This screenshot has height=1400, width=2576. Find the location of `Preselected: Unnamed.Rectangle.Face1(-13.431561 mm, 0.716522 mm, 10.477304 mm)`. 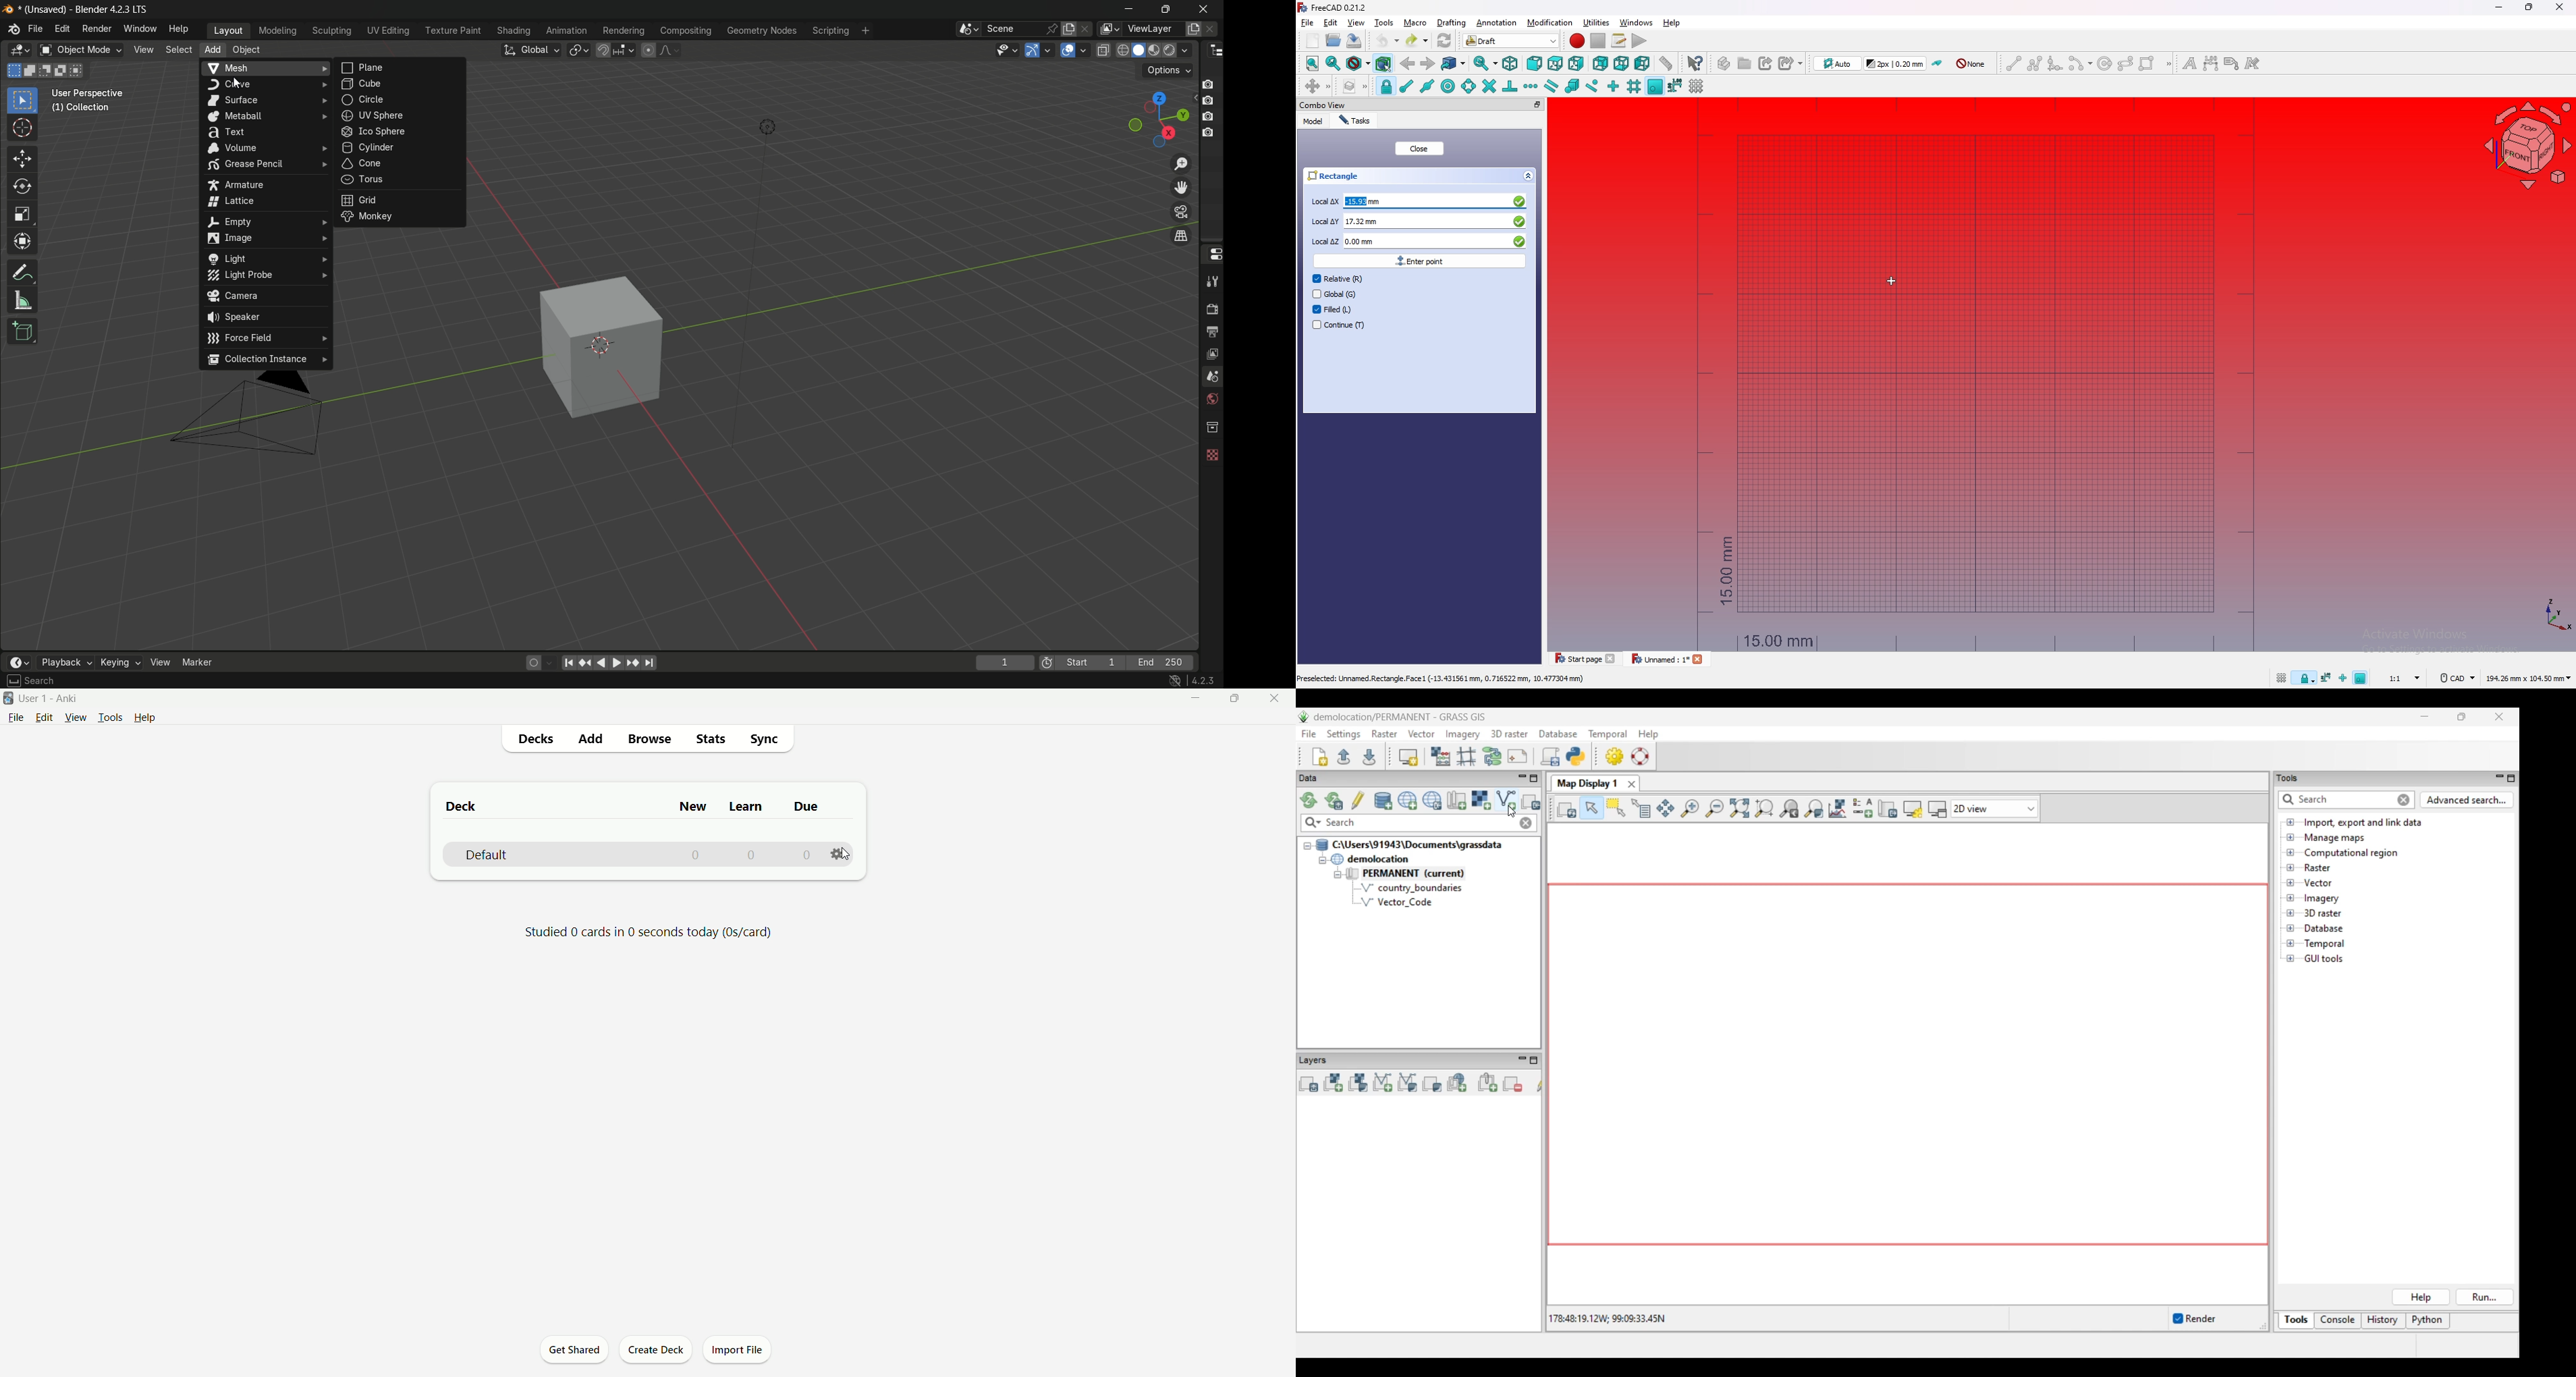

Preselected: Unnamed.Rectangle.Face1(-13.431561 mm, 0.716522 mm, 10.477304 mm) is located at coordinates (1443, 678).